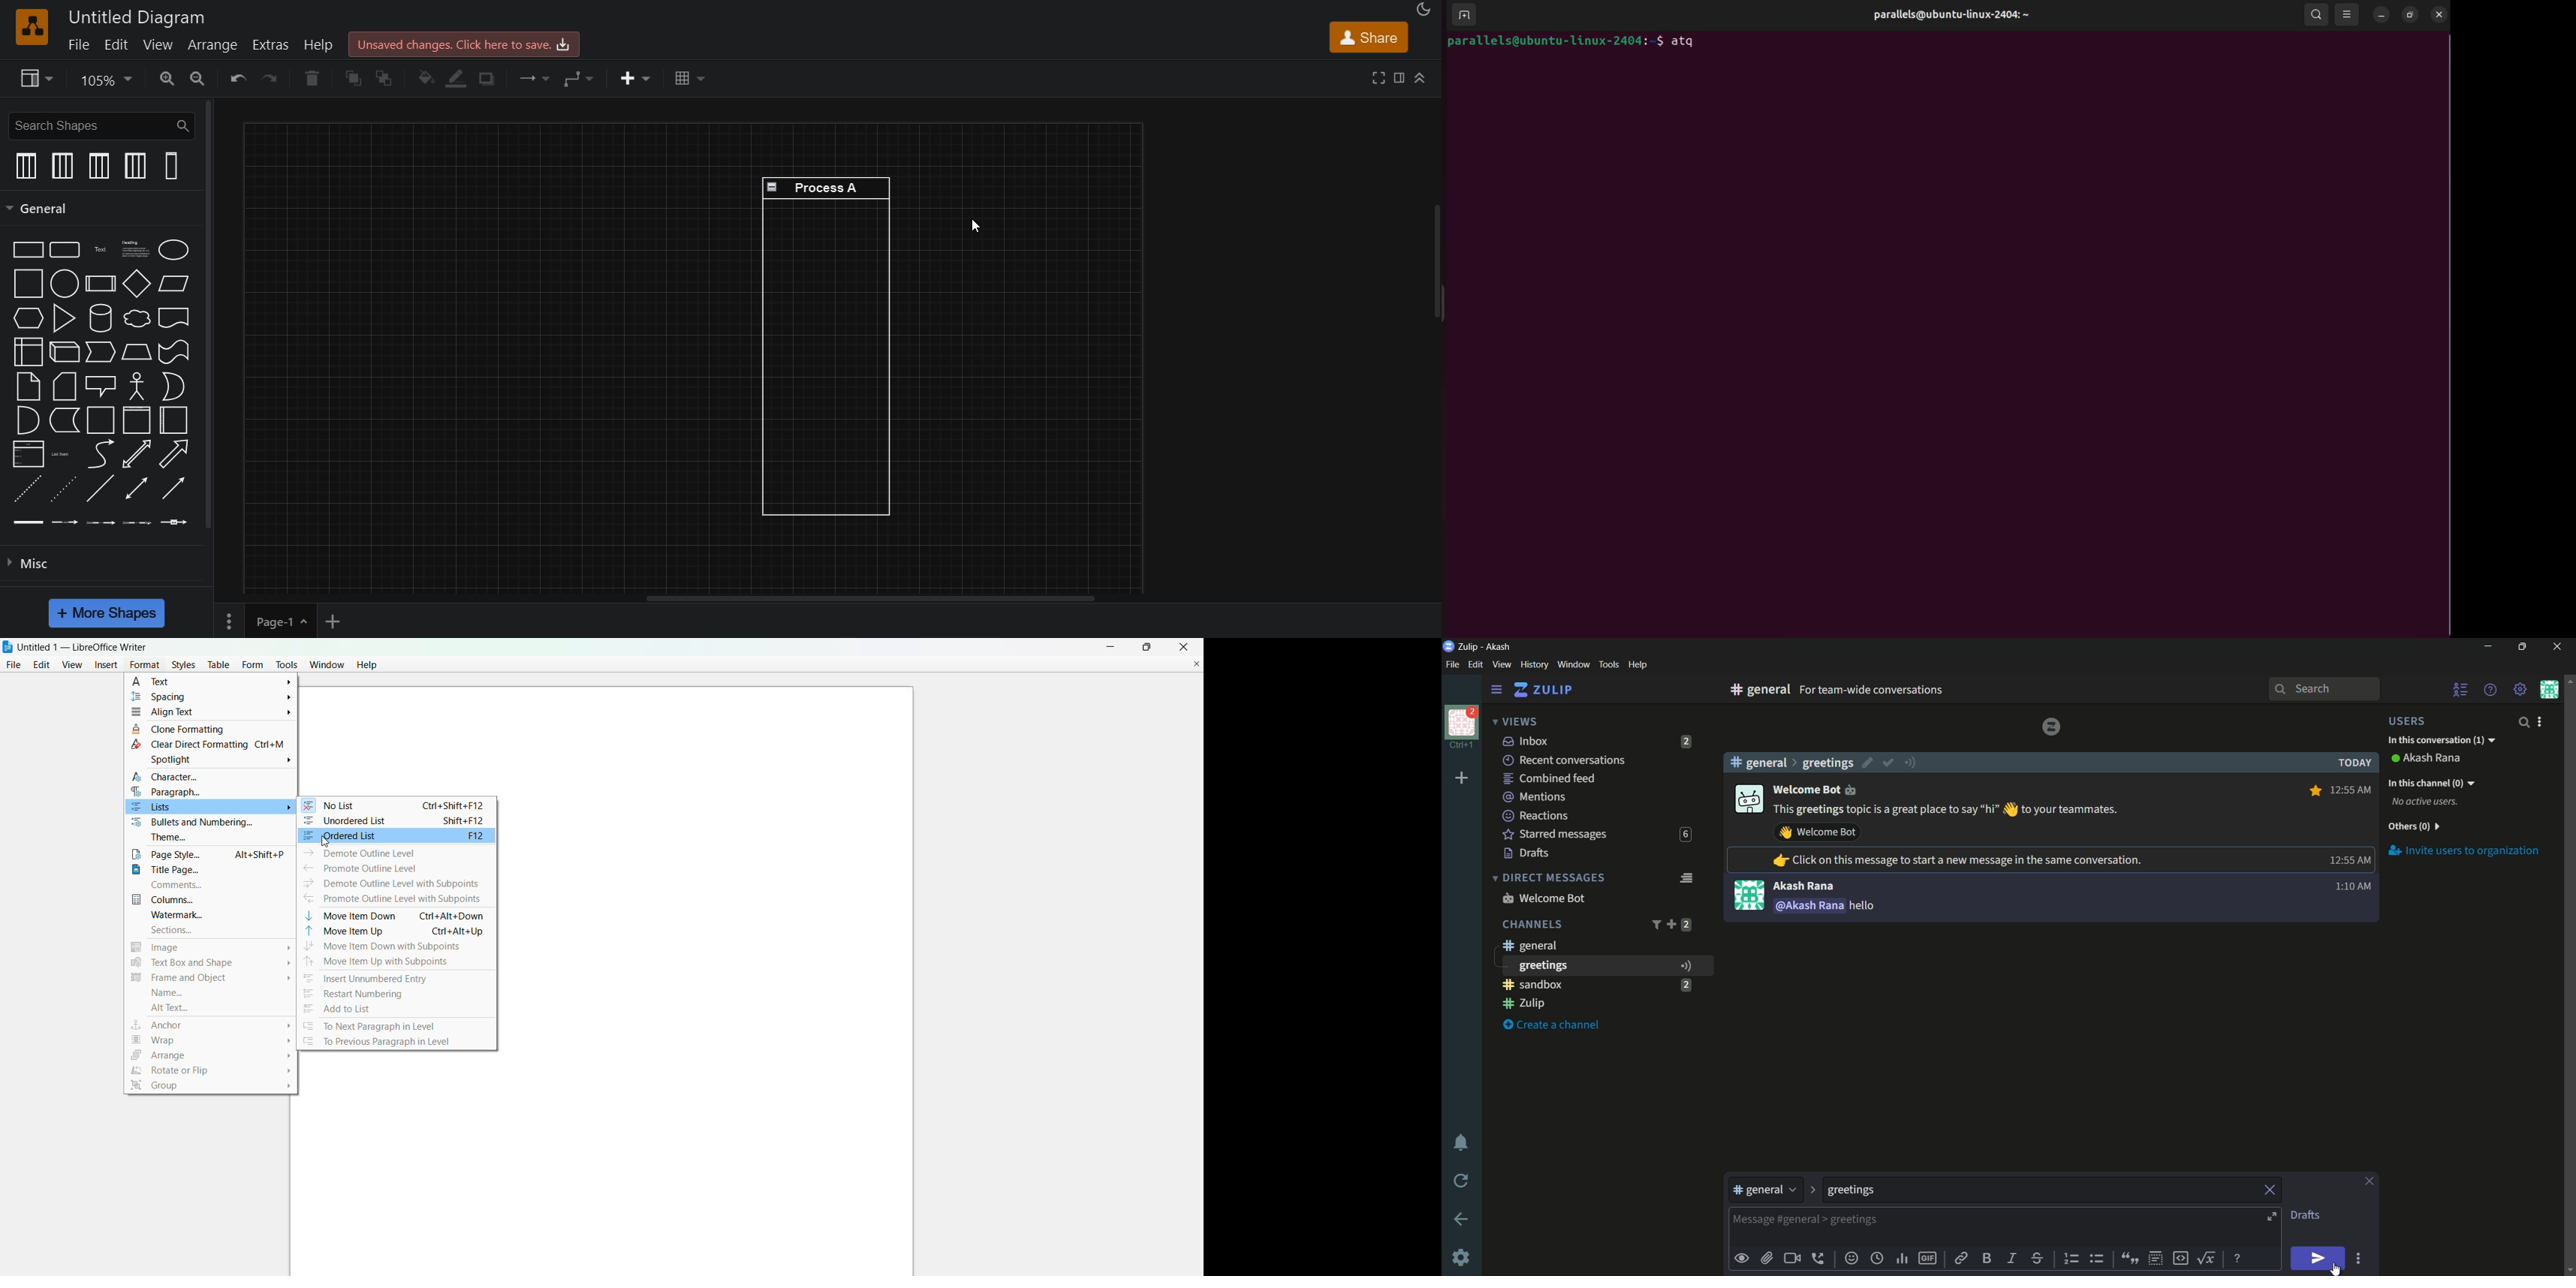 The height and width of the screenshot is (1288, 2576). What do you see at coordinates (167, 80) in the screenshot?
I see `zoom in` at bounding box center [167, 80].